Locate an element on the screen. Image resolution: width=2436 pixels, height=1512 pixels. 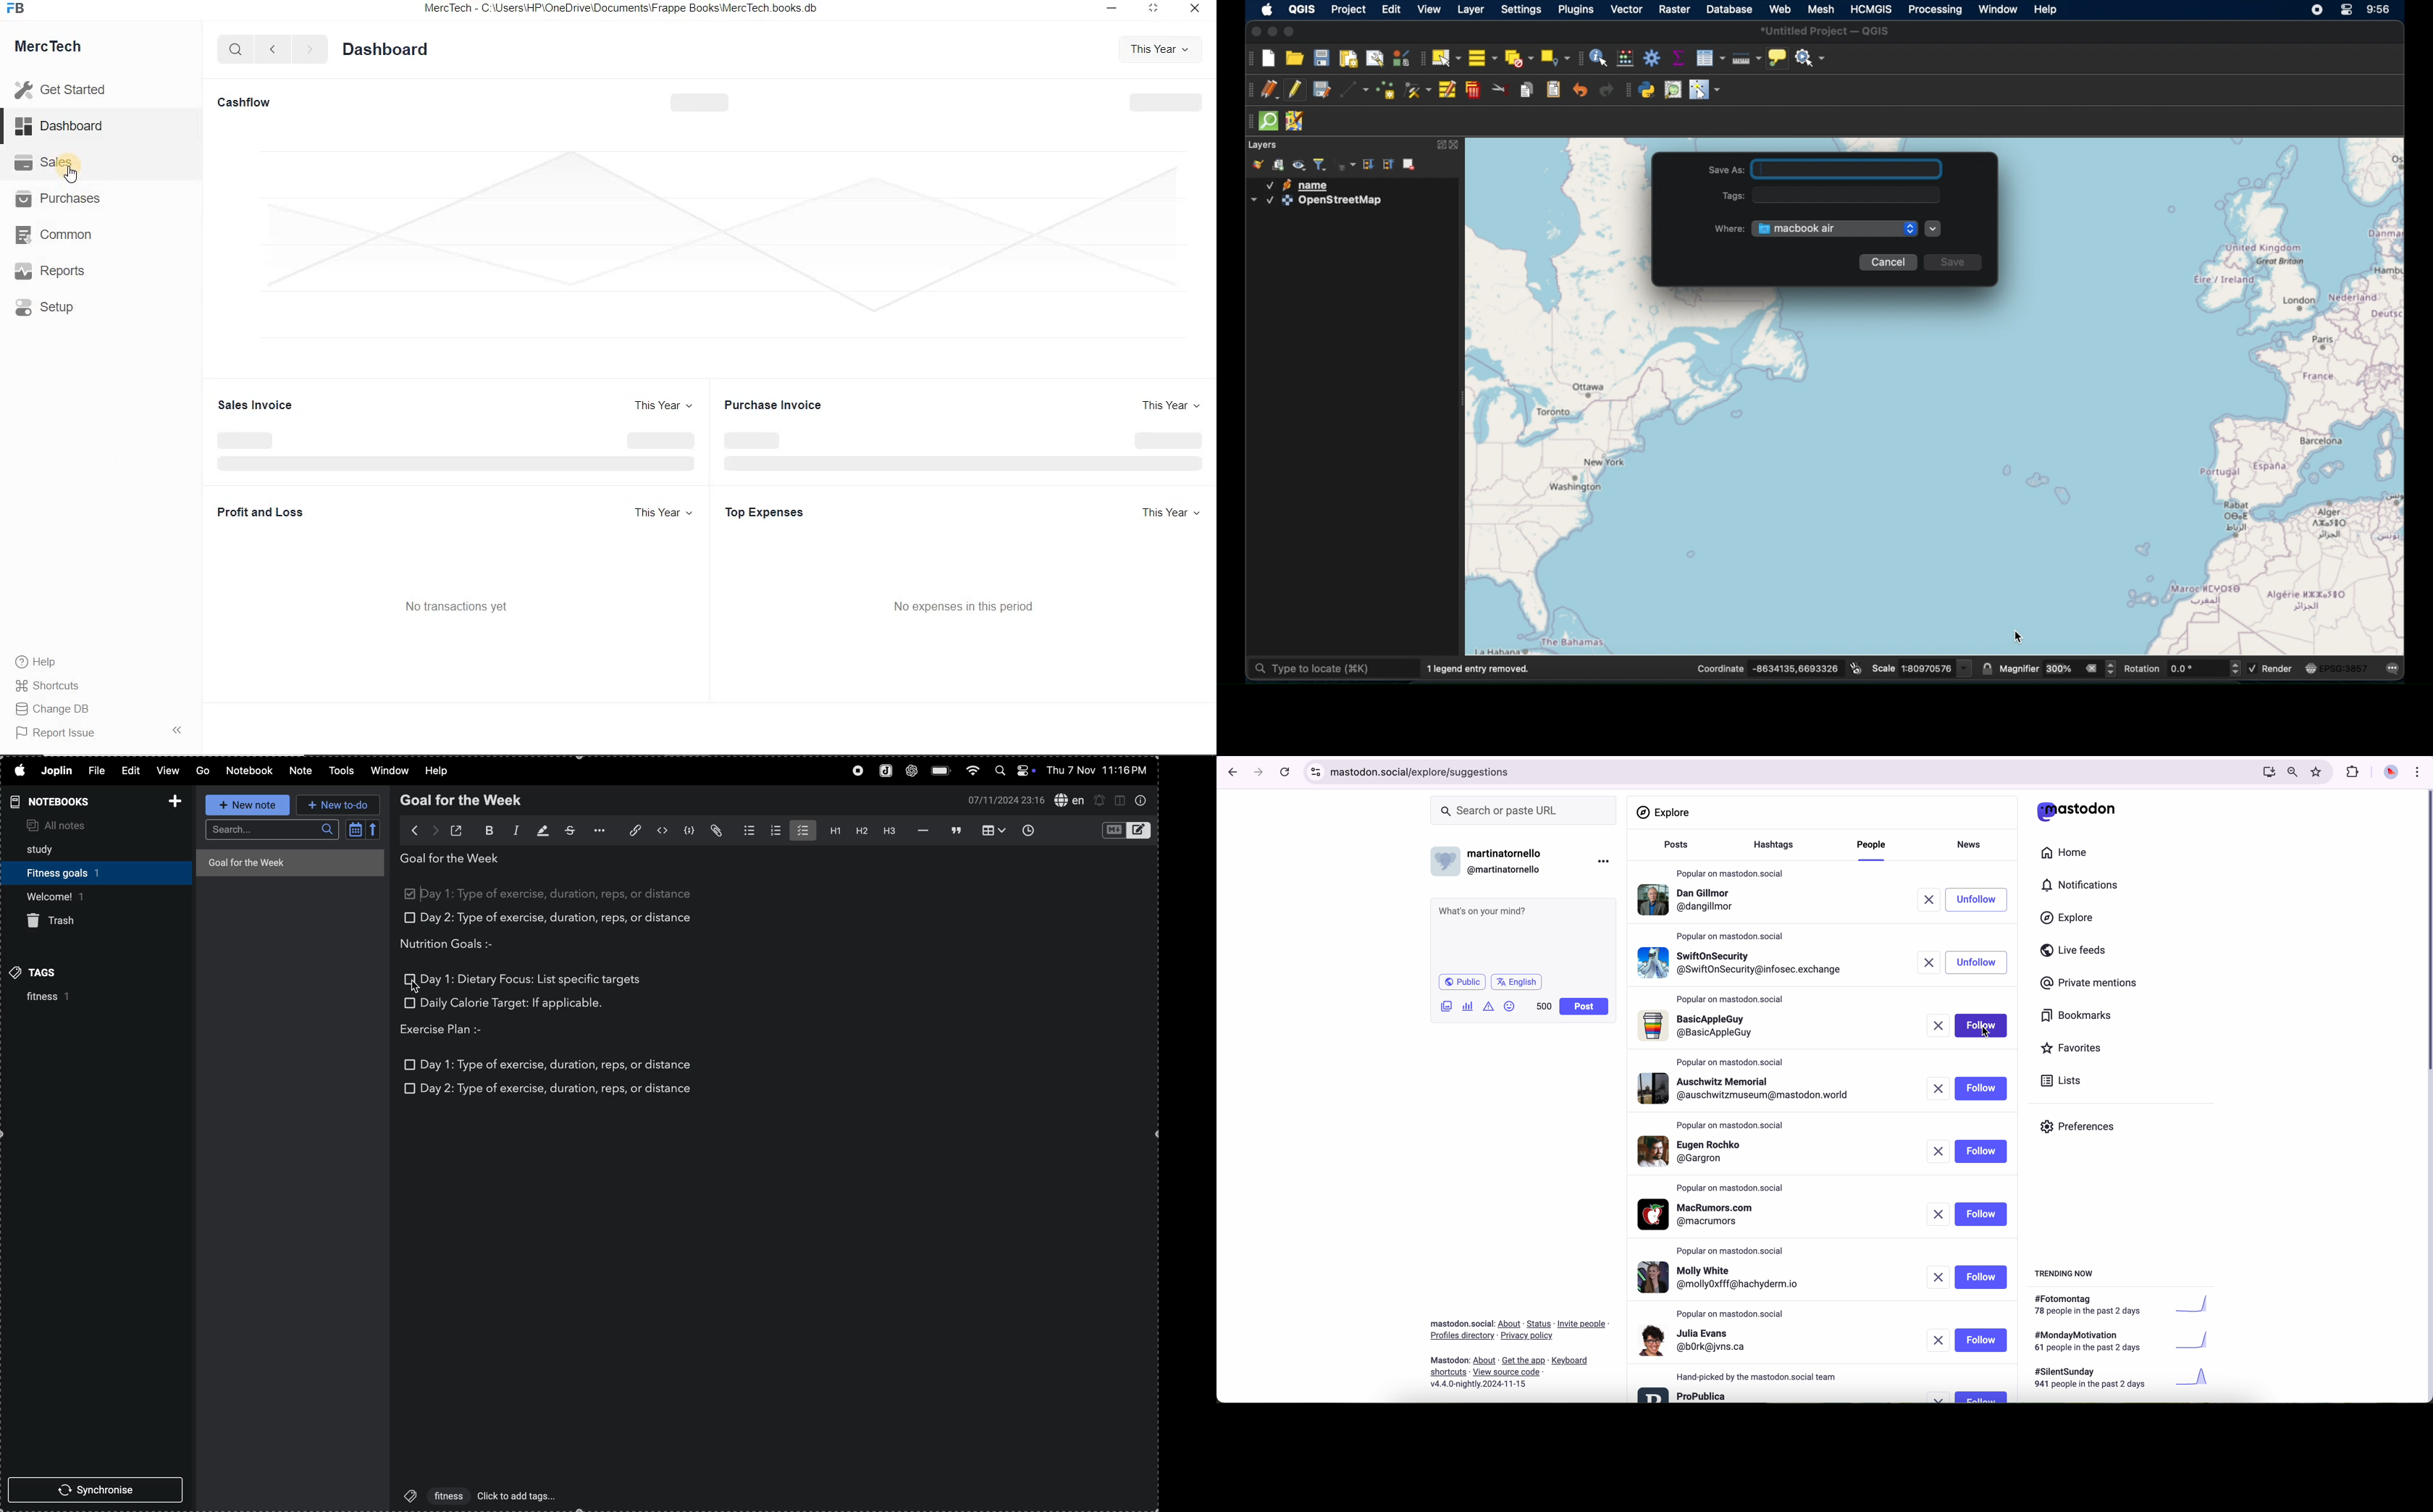
This Year is located at coordinates (665, 513).